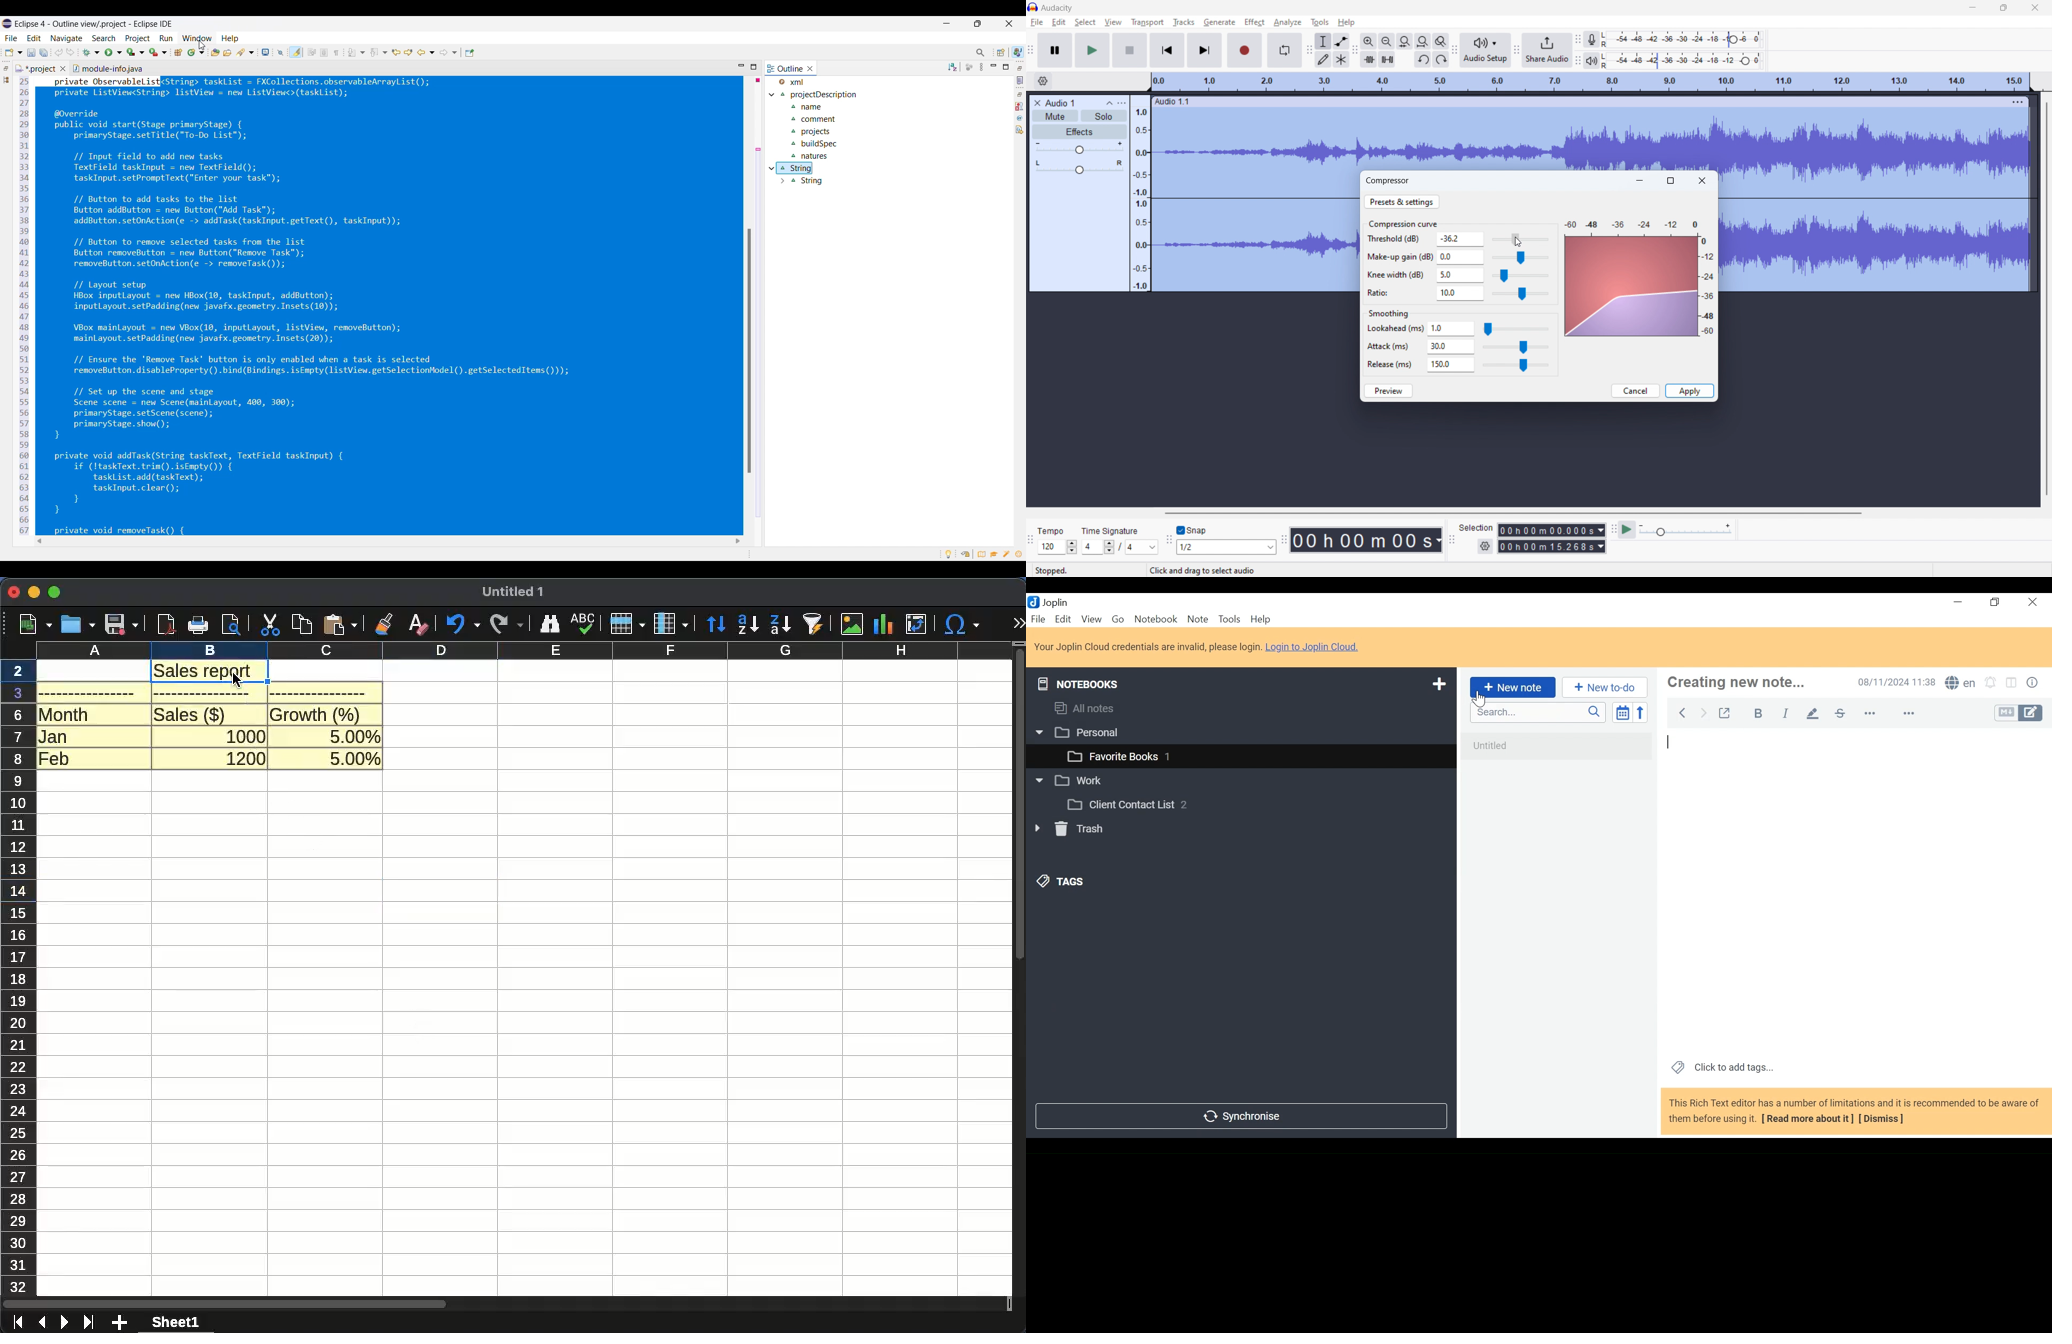 This screenshot has height=1344, width=2072. What do you see at coordinates (1243, 1116) in the screenshot?
I see `Synchronise` at bounding box center [1243, 1116].